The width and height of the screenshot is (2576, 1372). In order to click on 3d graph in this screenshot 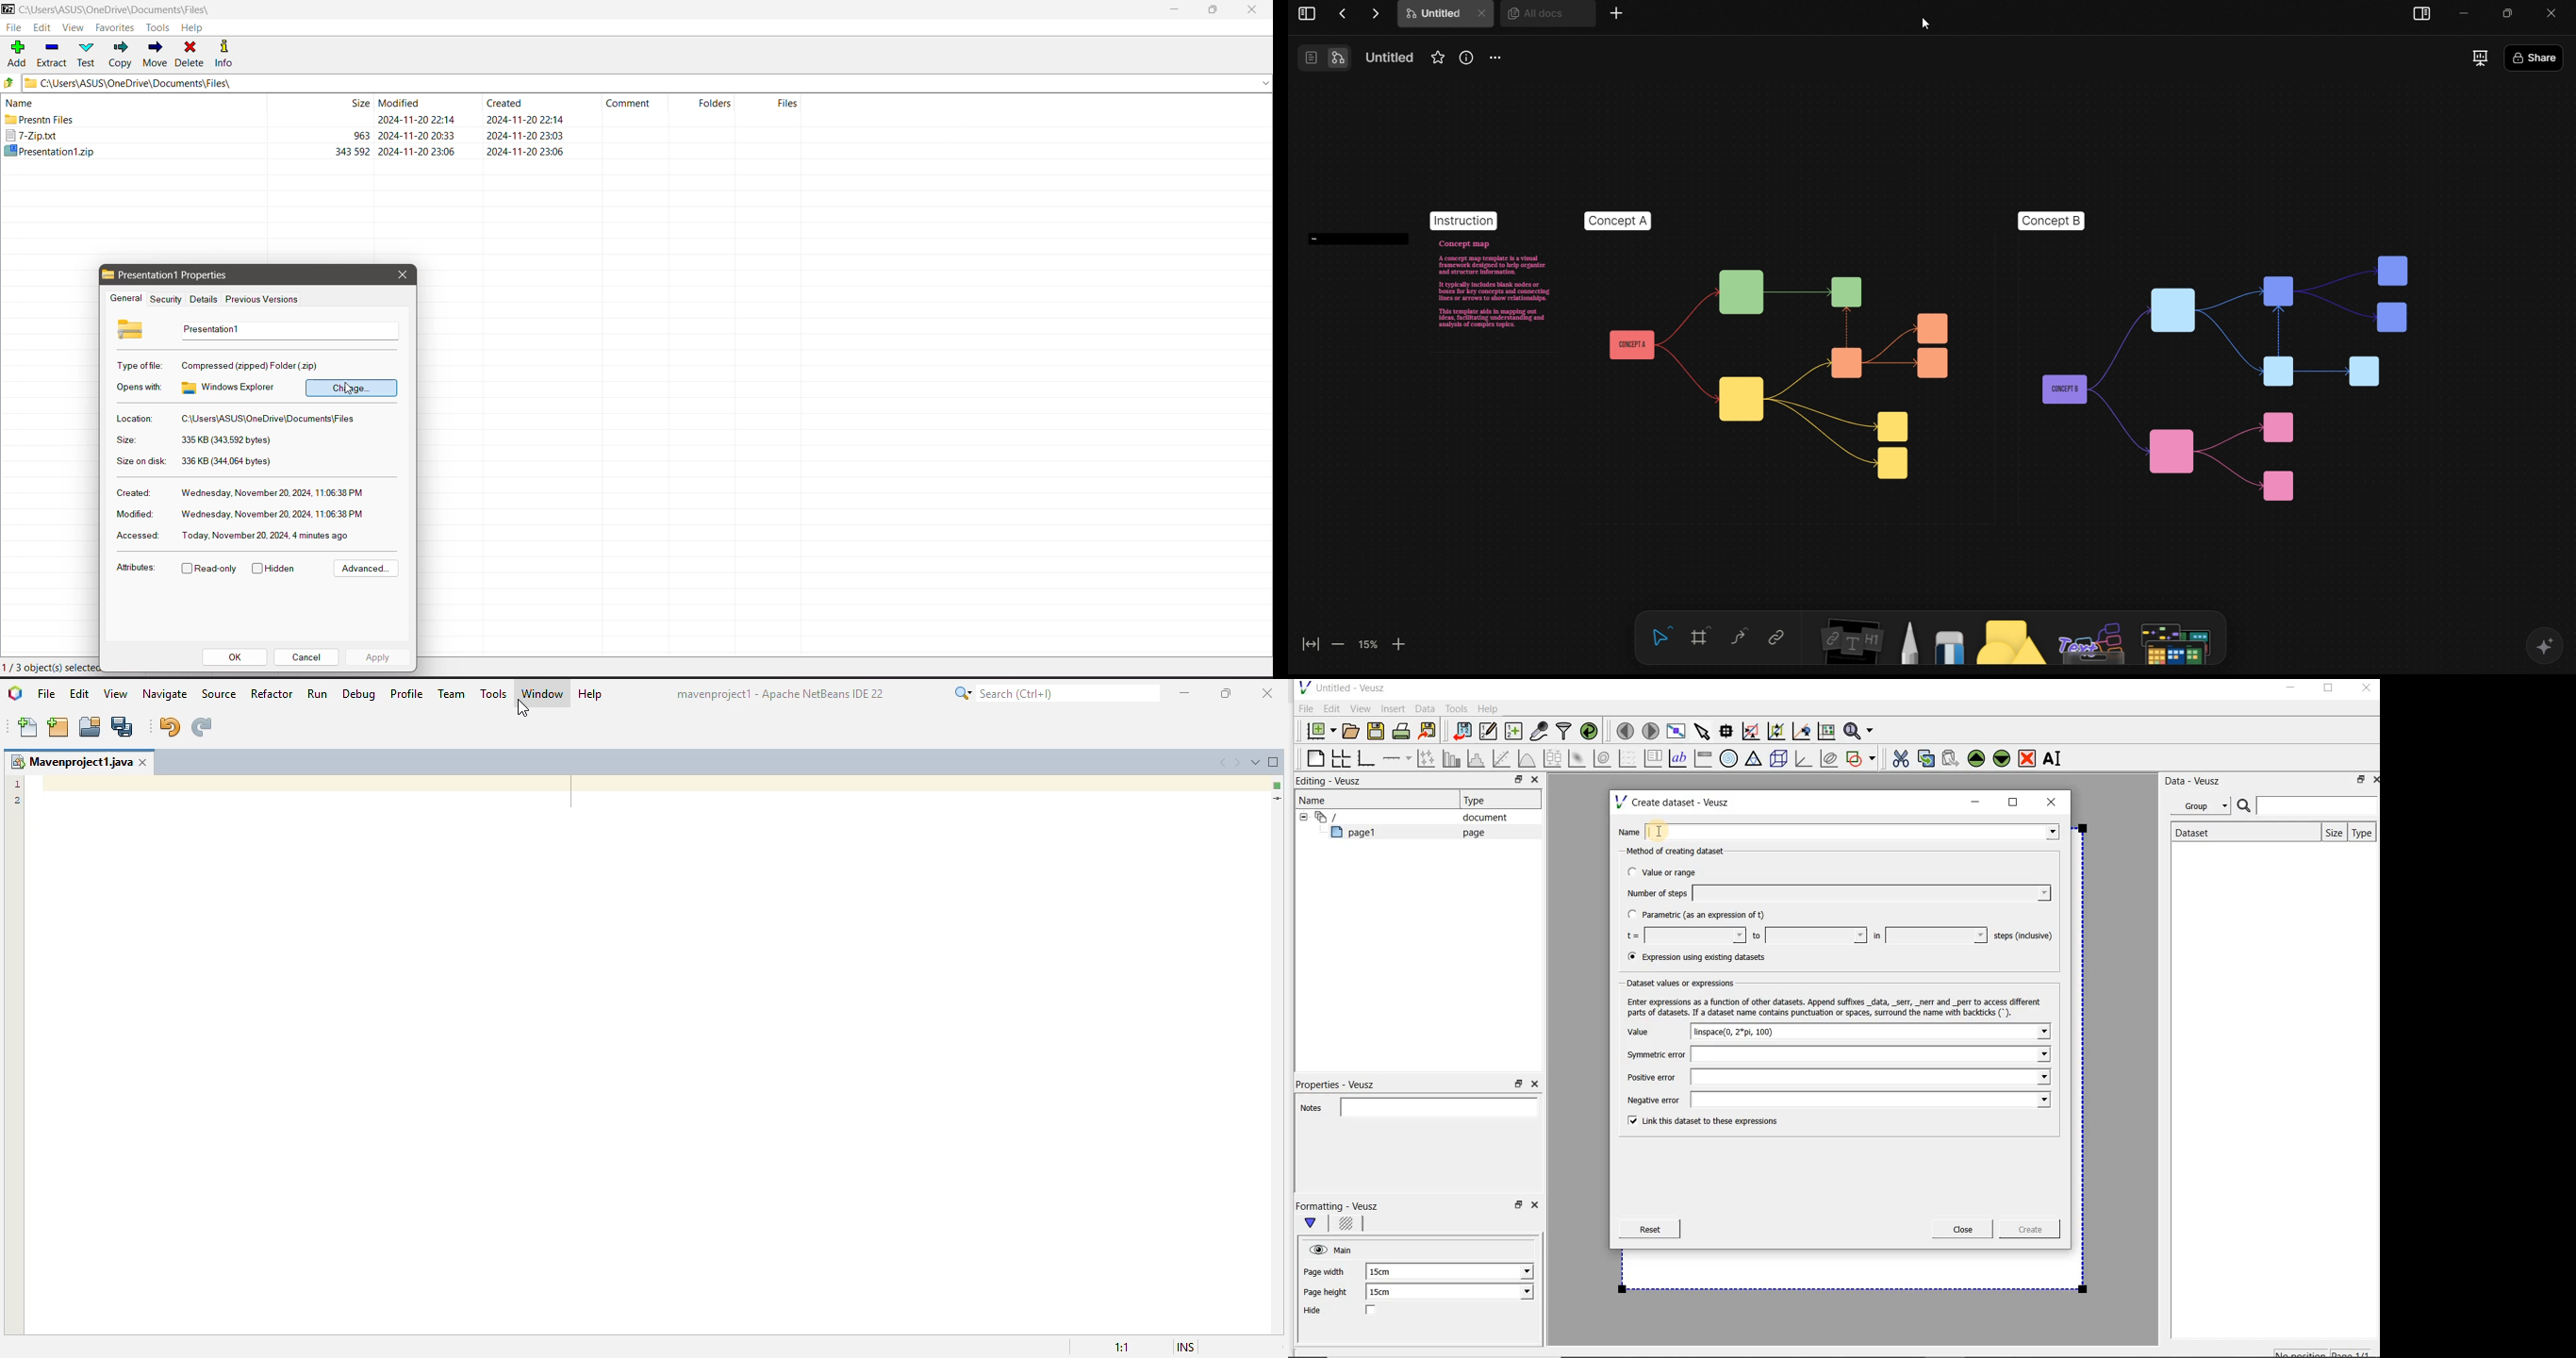, I will do `click(1804, 760)`.